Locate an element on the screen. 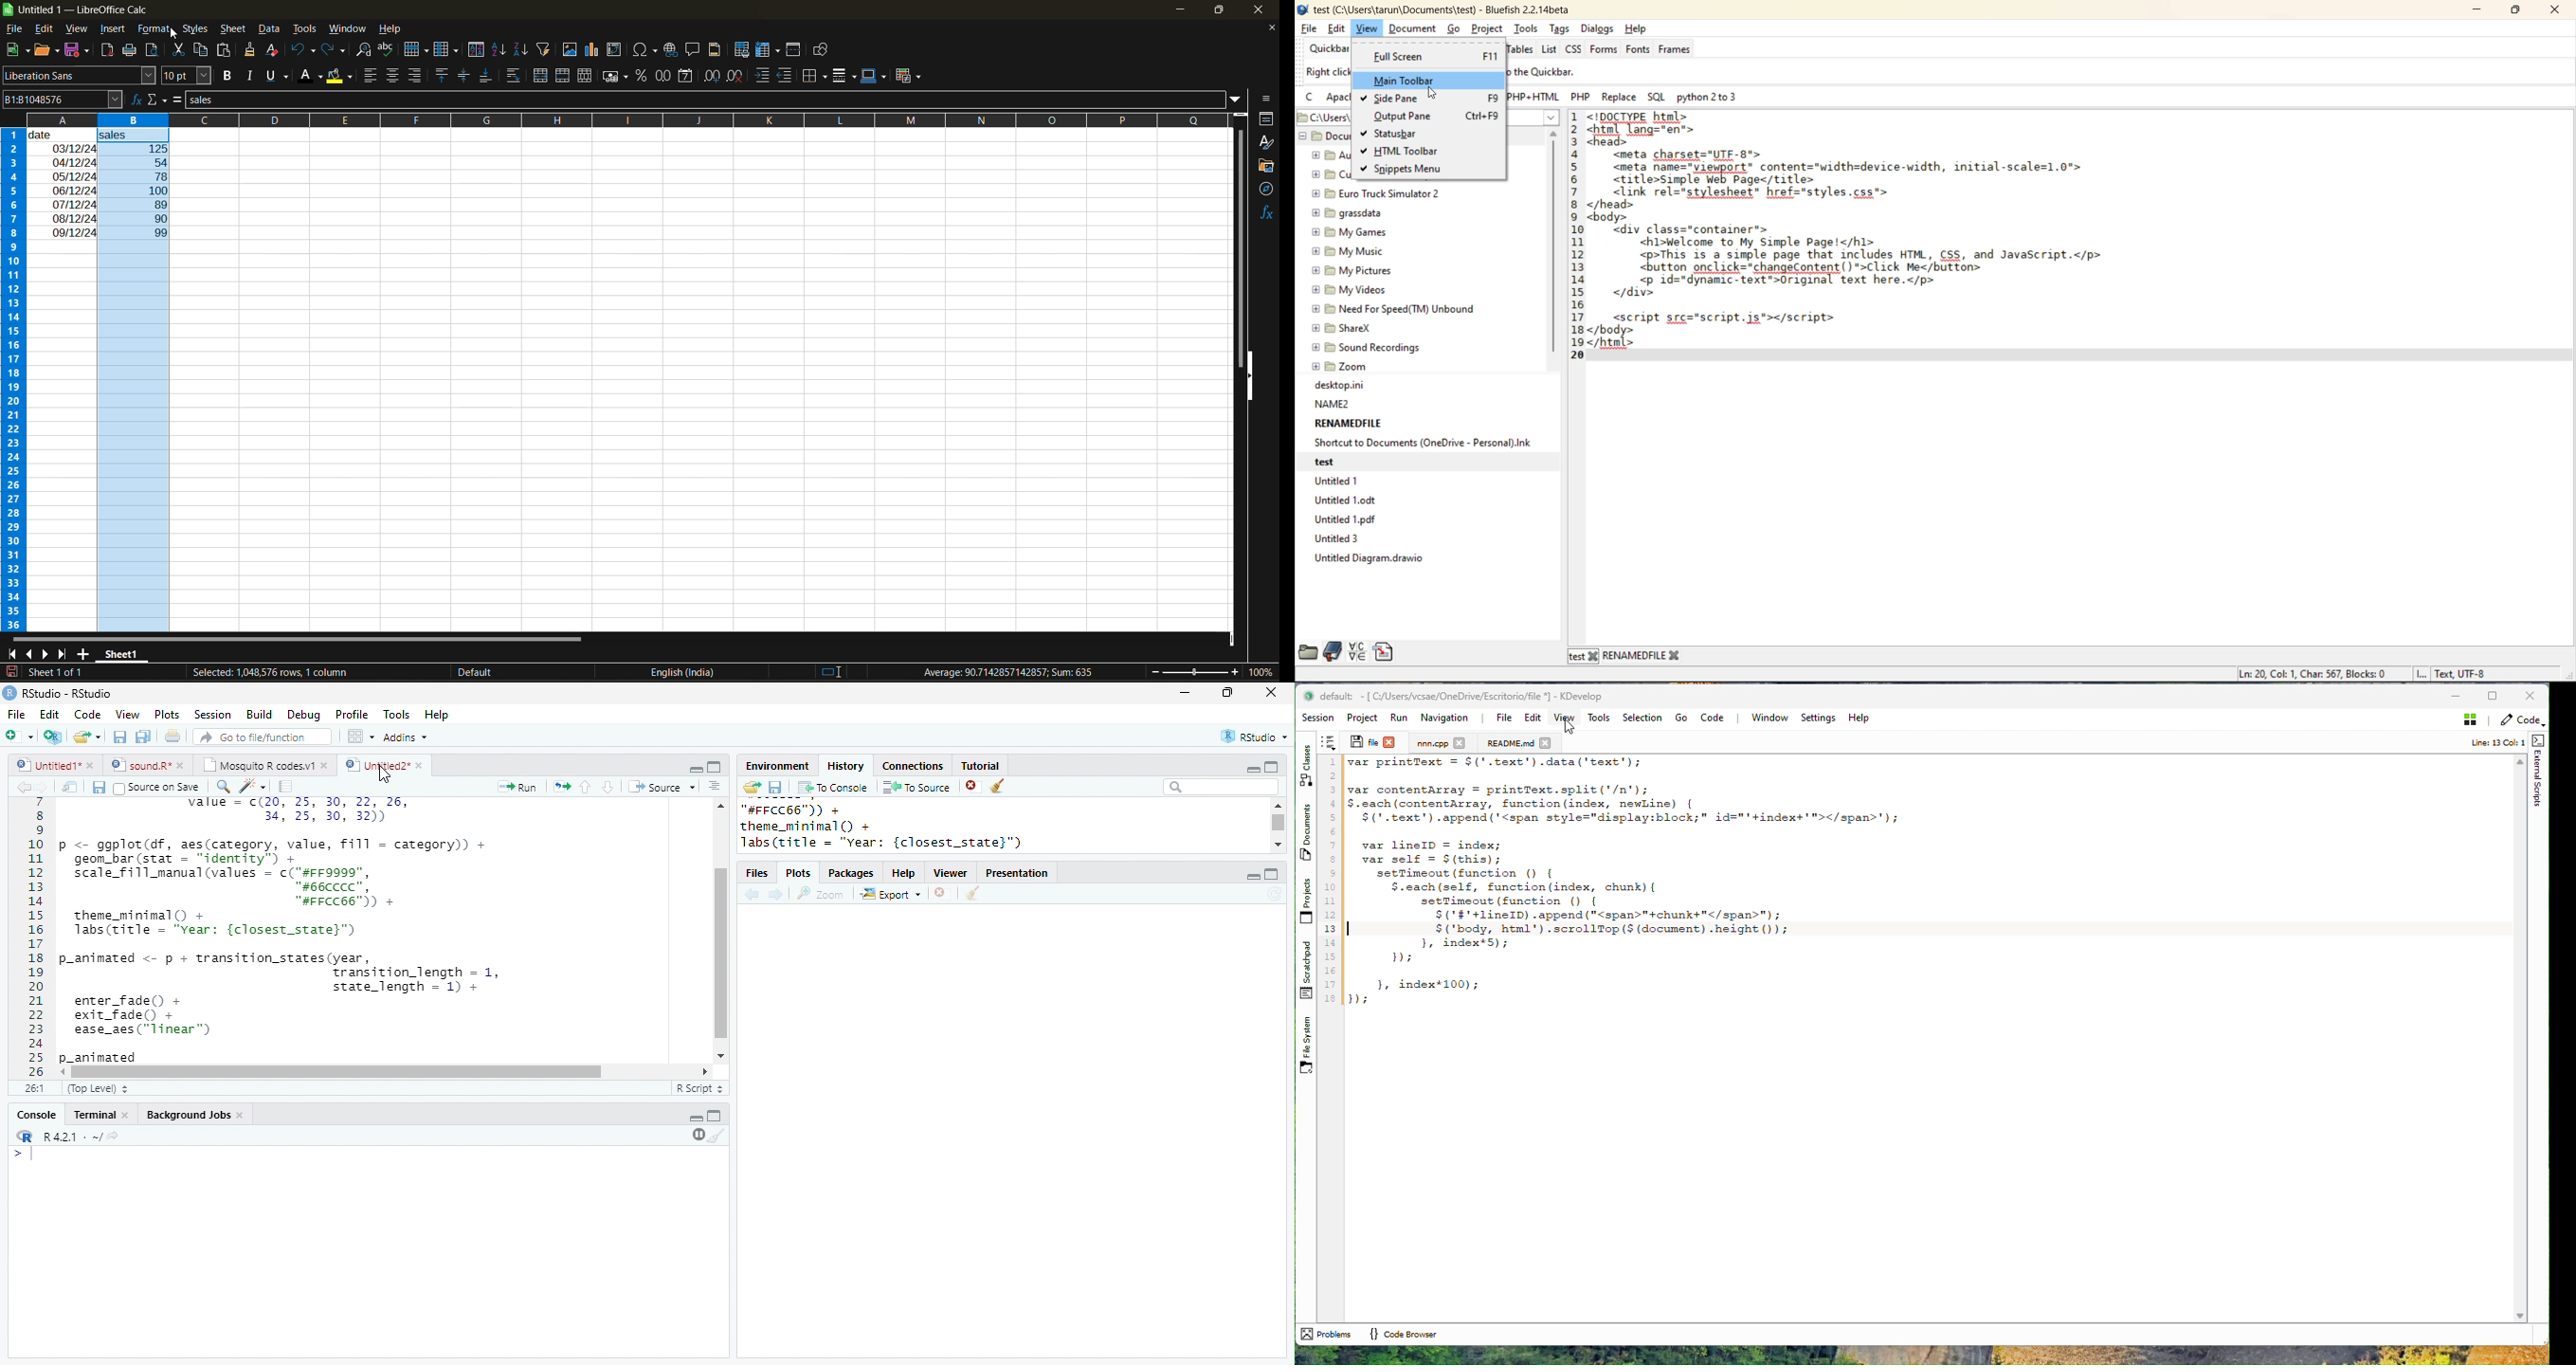  Profile is located at coordinates (353, 715).